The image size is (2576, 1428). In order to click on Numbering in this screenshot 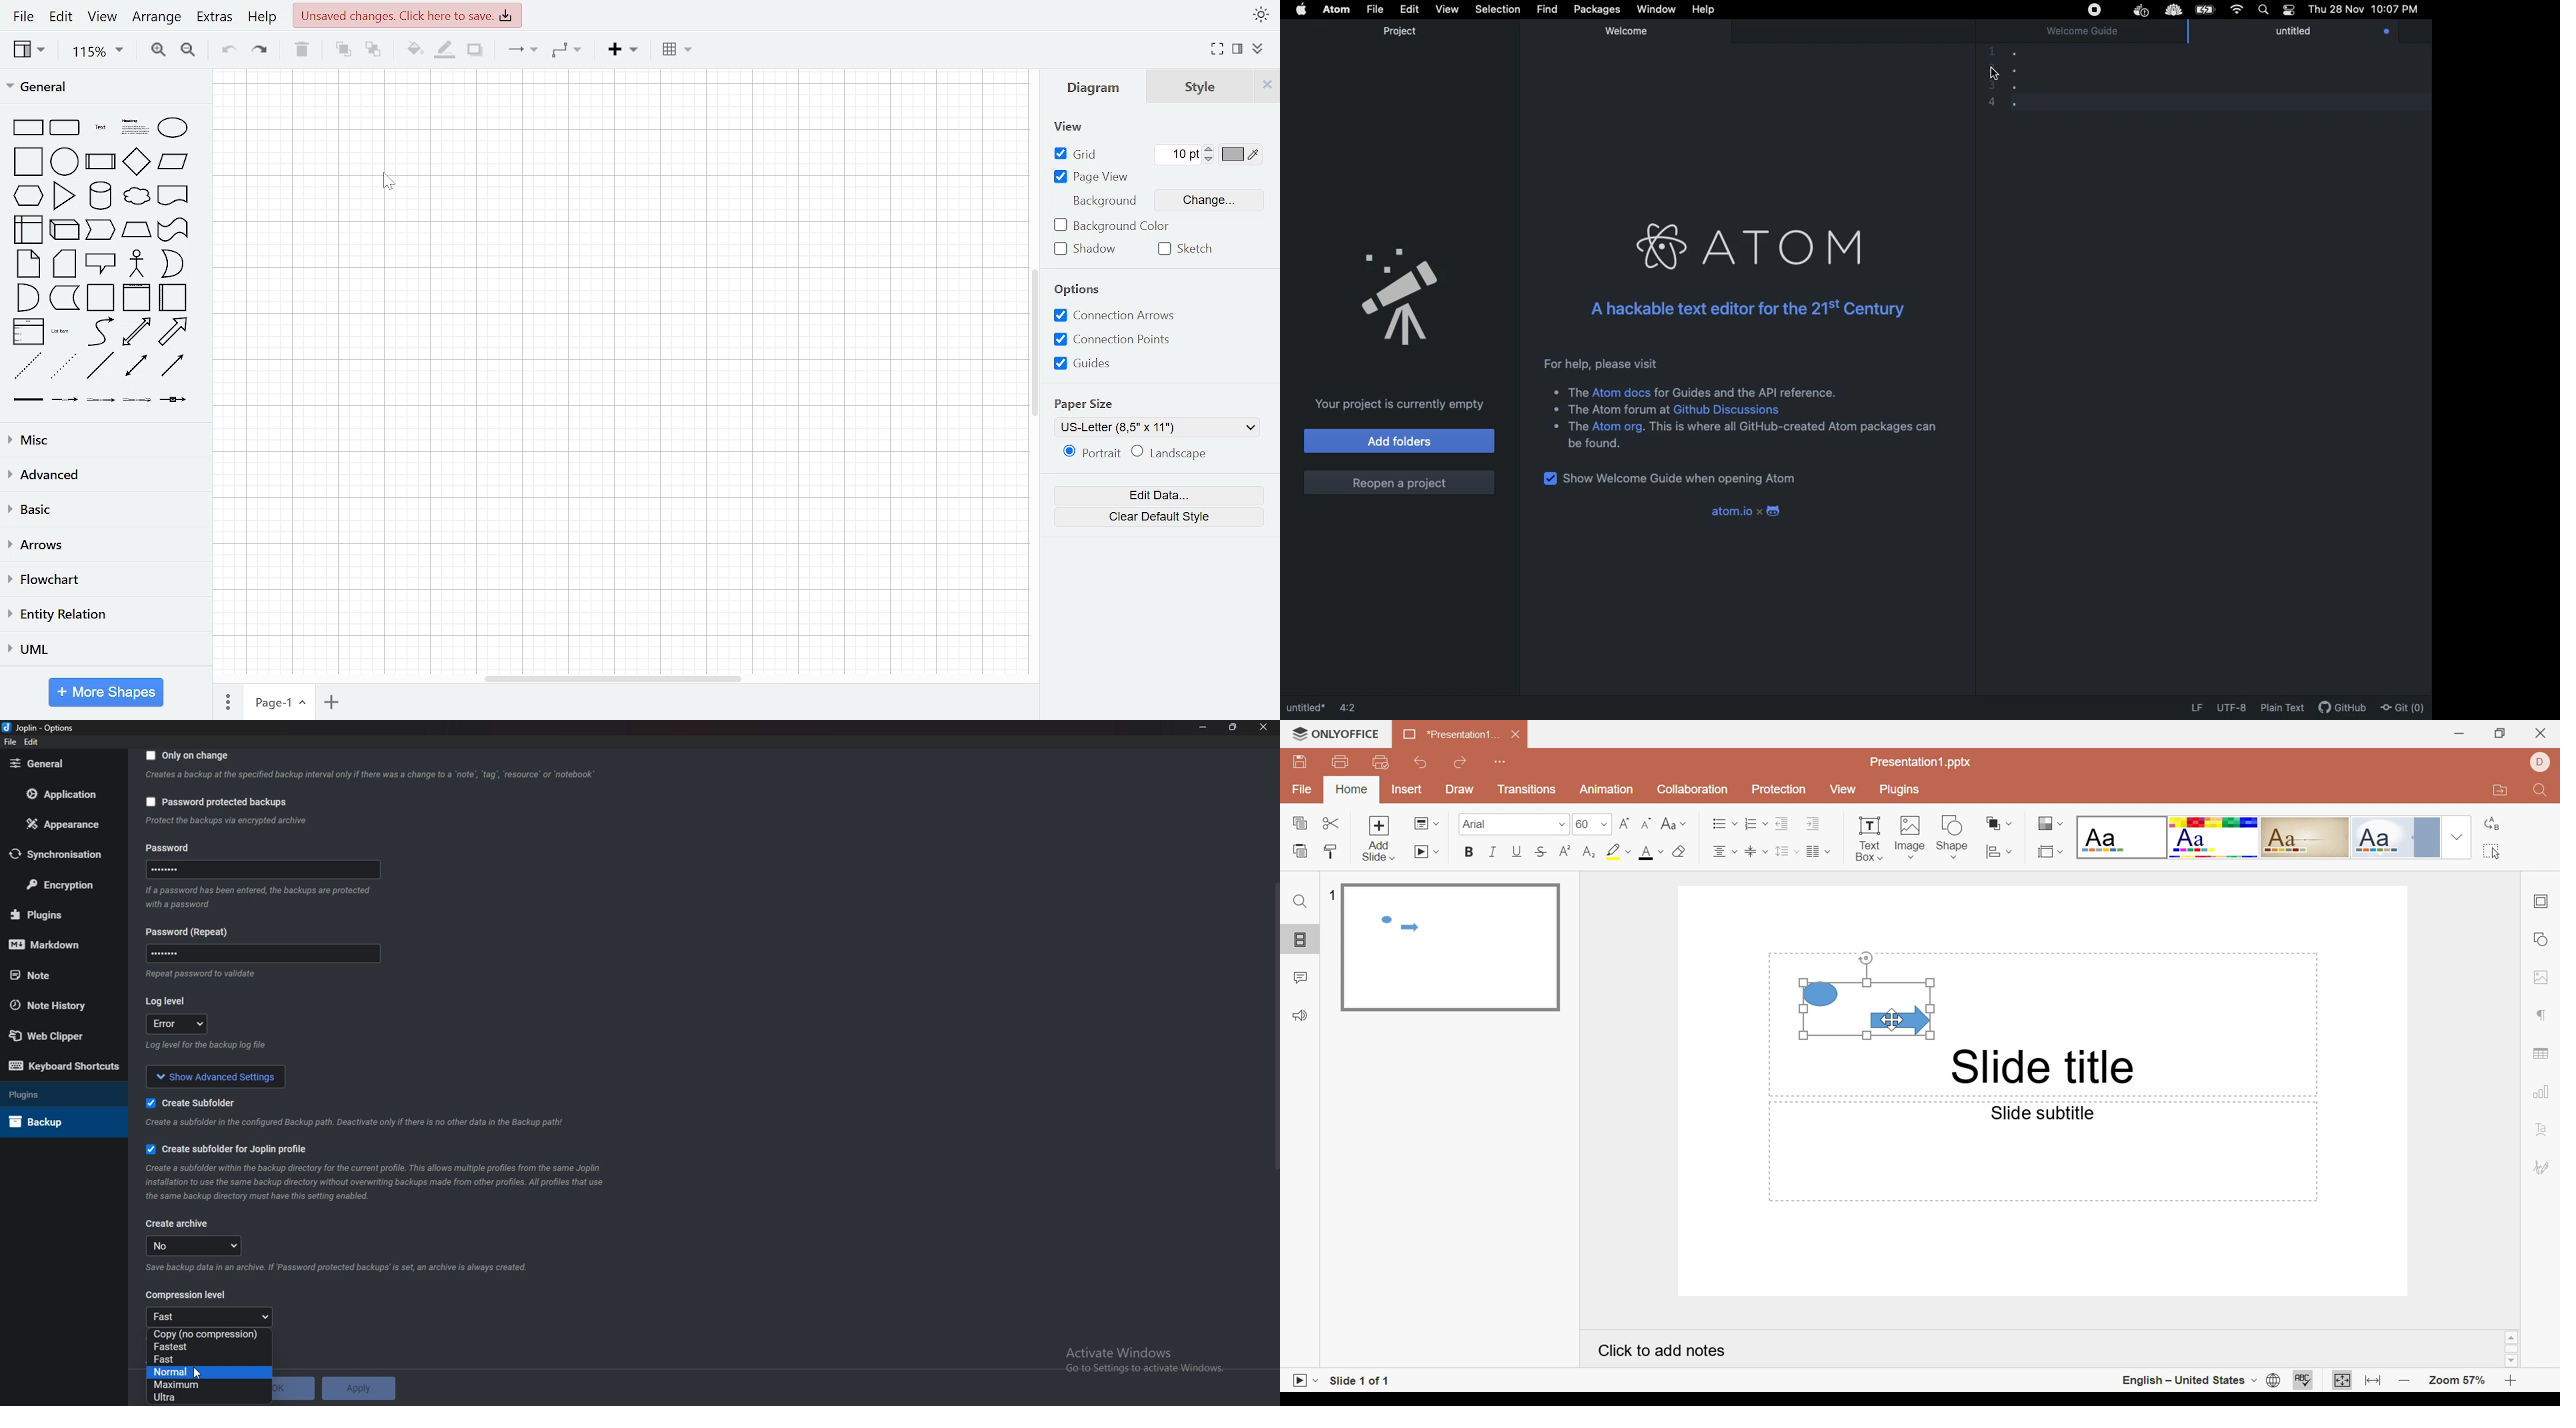, I will do `click(1753, 823)`.